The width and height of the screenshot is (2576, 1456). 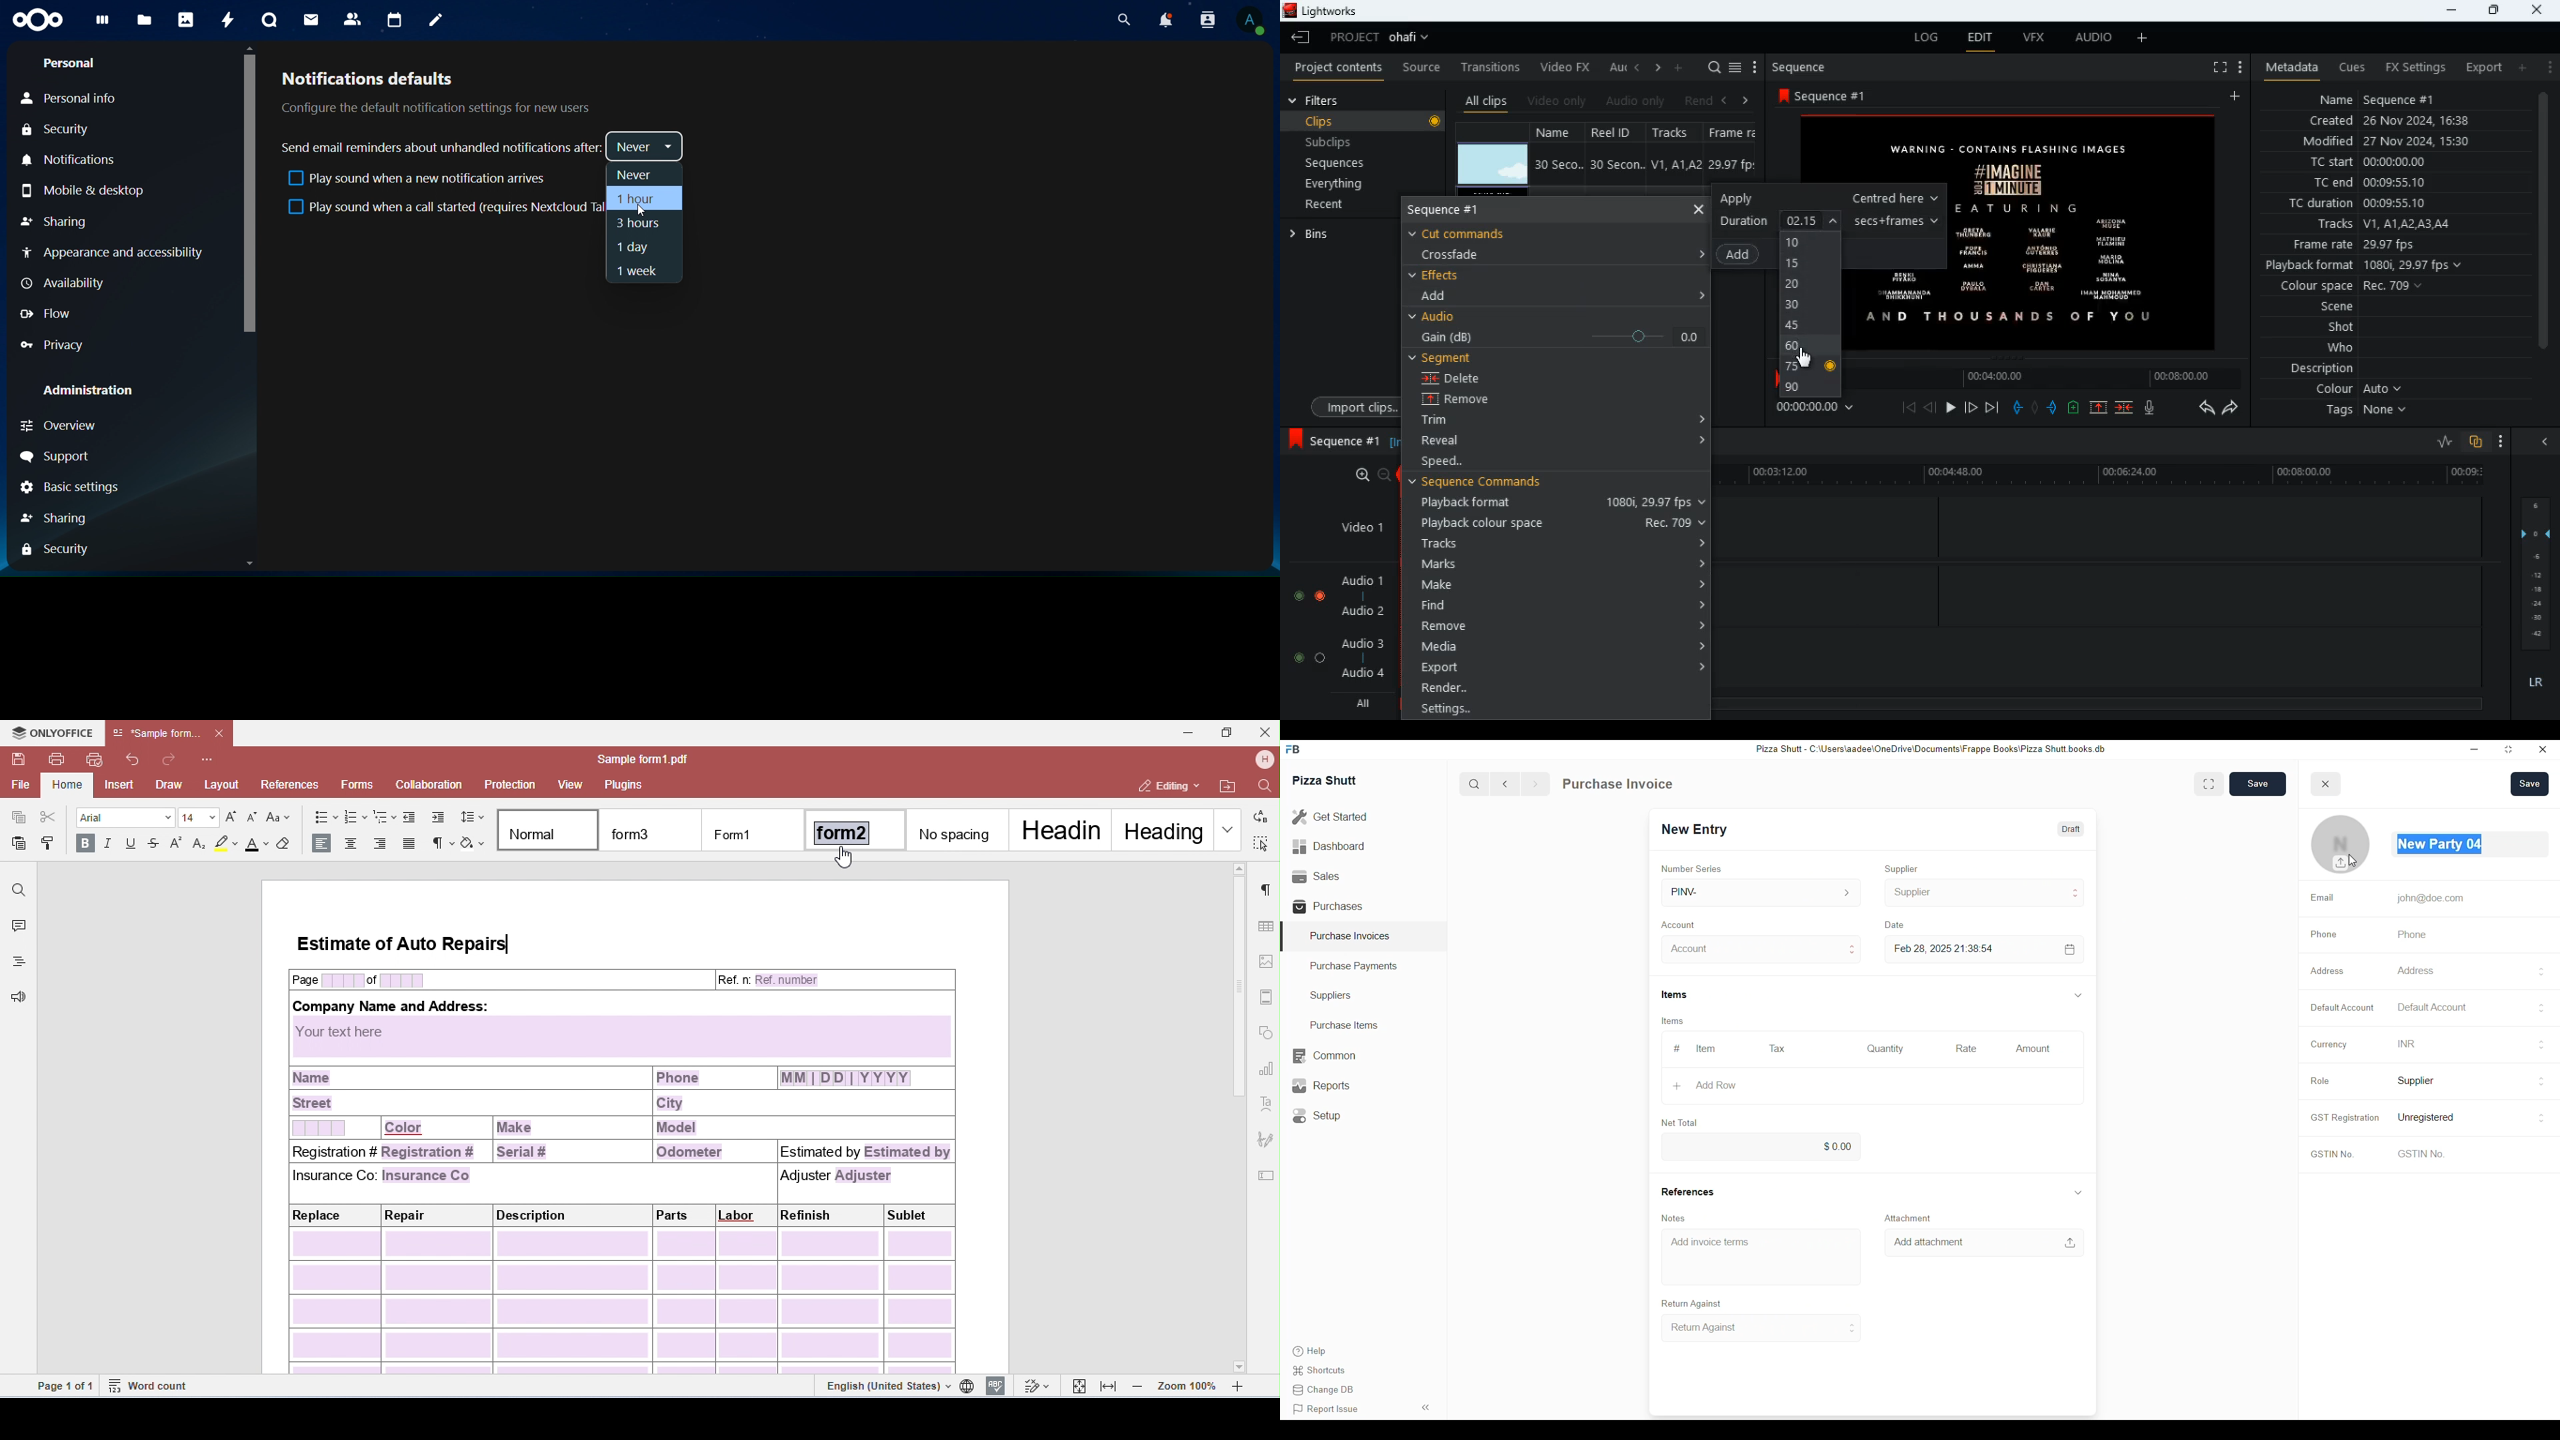 I want to click on files, so click(x=143, y=21).